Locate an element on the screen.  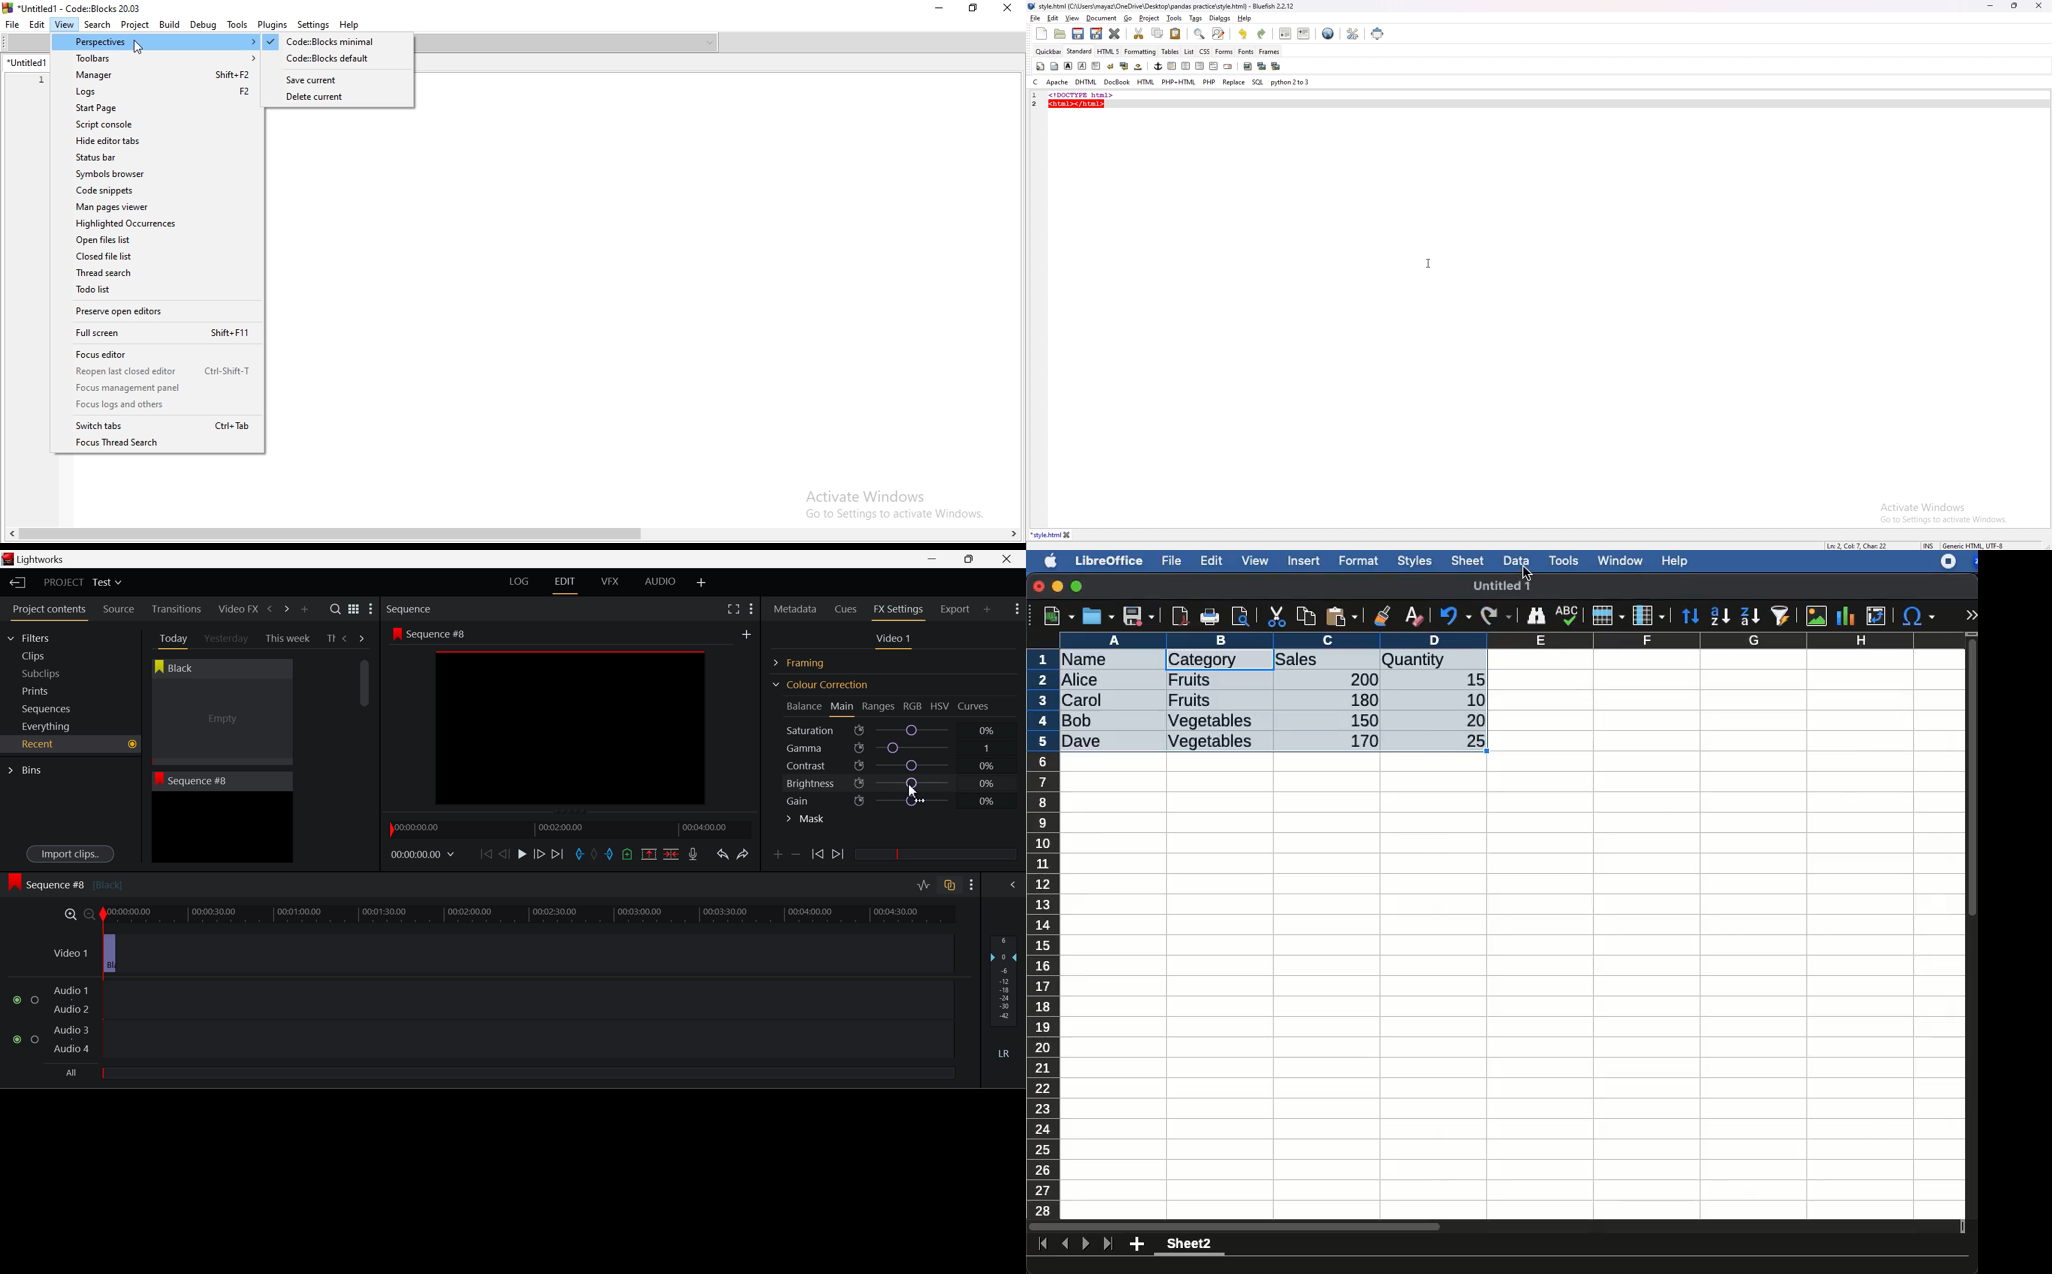
25 is located at coordinates (1469, 739).